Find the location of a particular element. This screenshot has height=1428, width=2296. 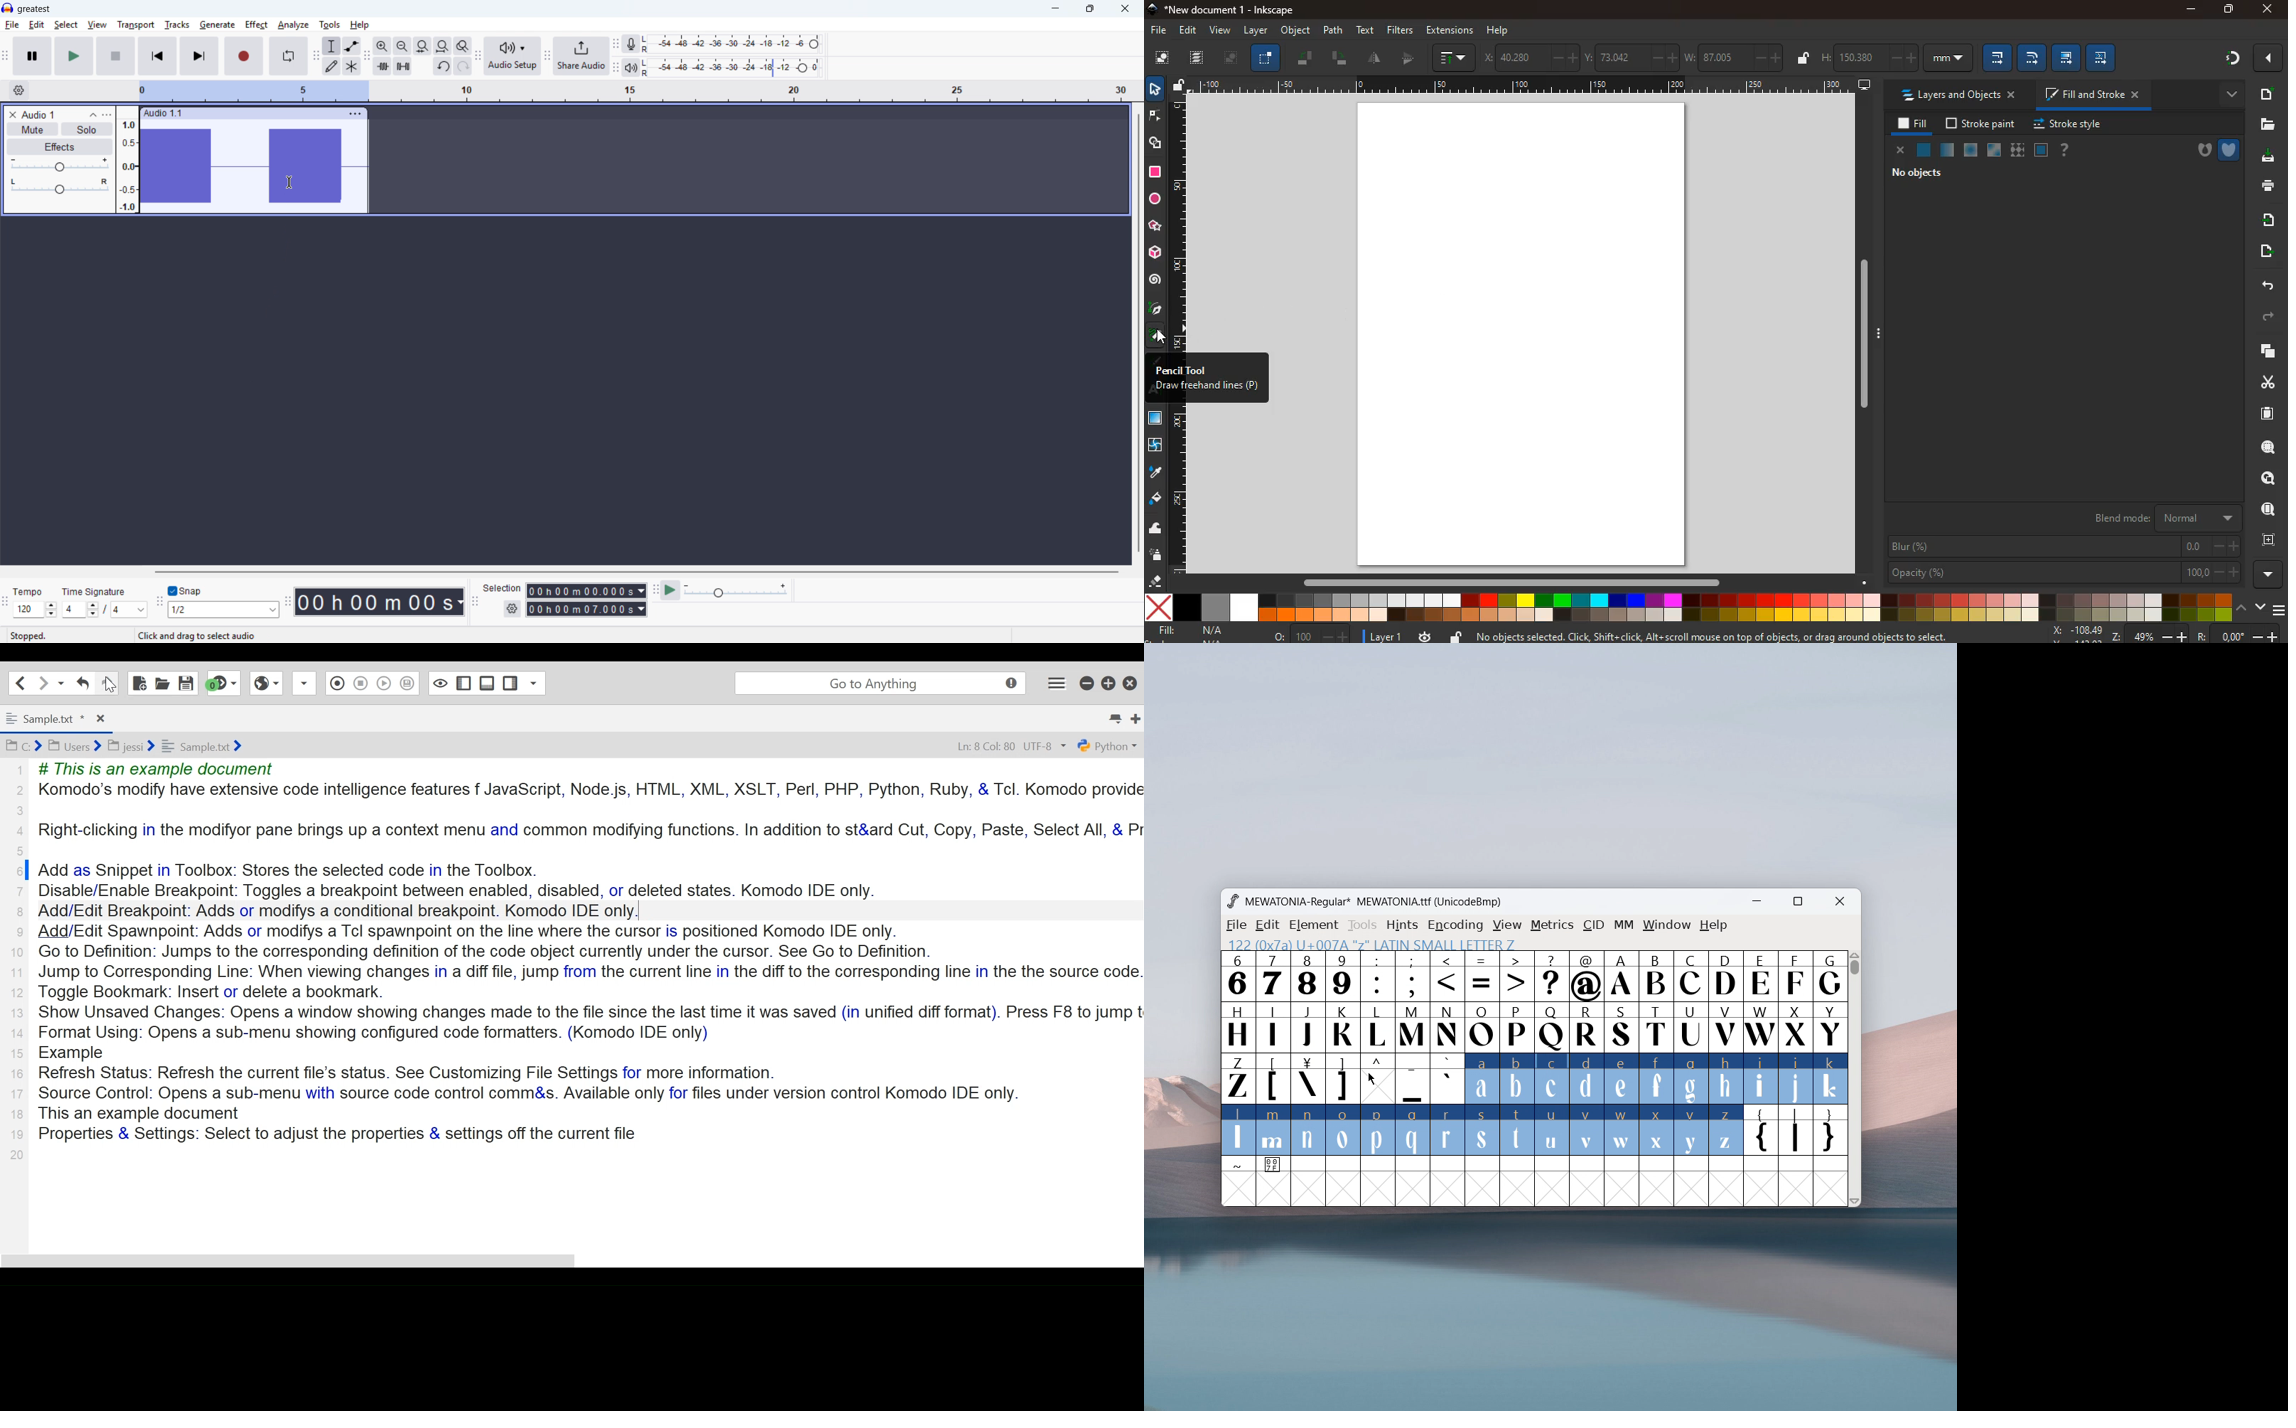

Play at speed  is located at coordinates (670, 592).